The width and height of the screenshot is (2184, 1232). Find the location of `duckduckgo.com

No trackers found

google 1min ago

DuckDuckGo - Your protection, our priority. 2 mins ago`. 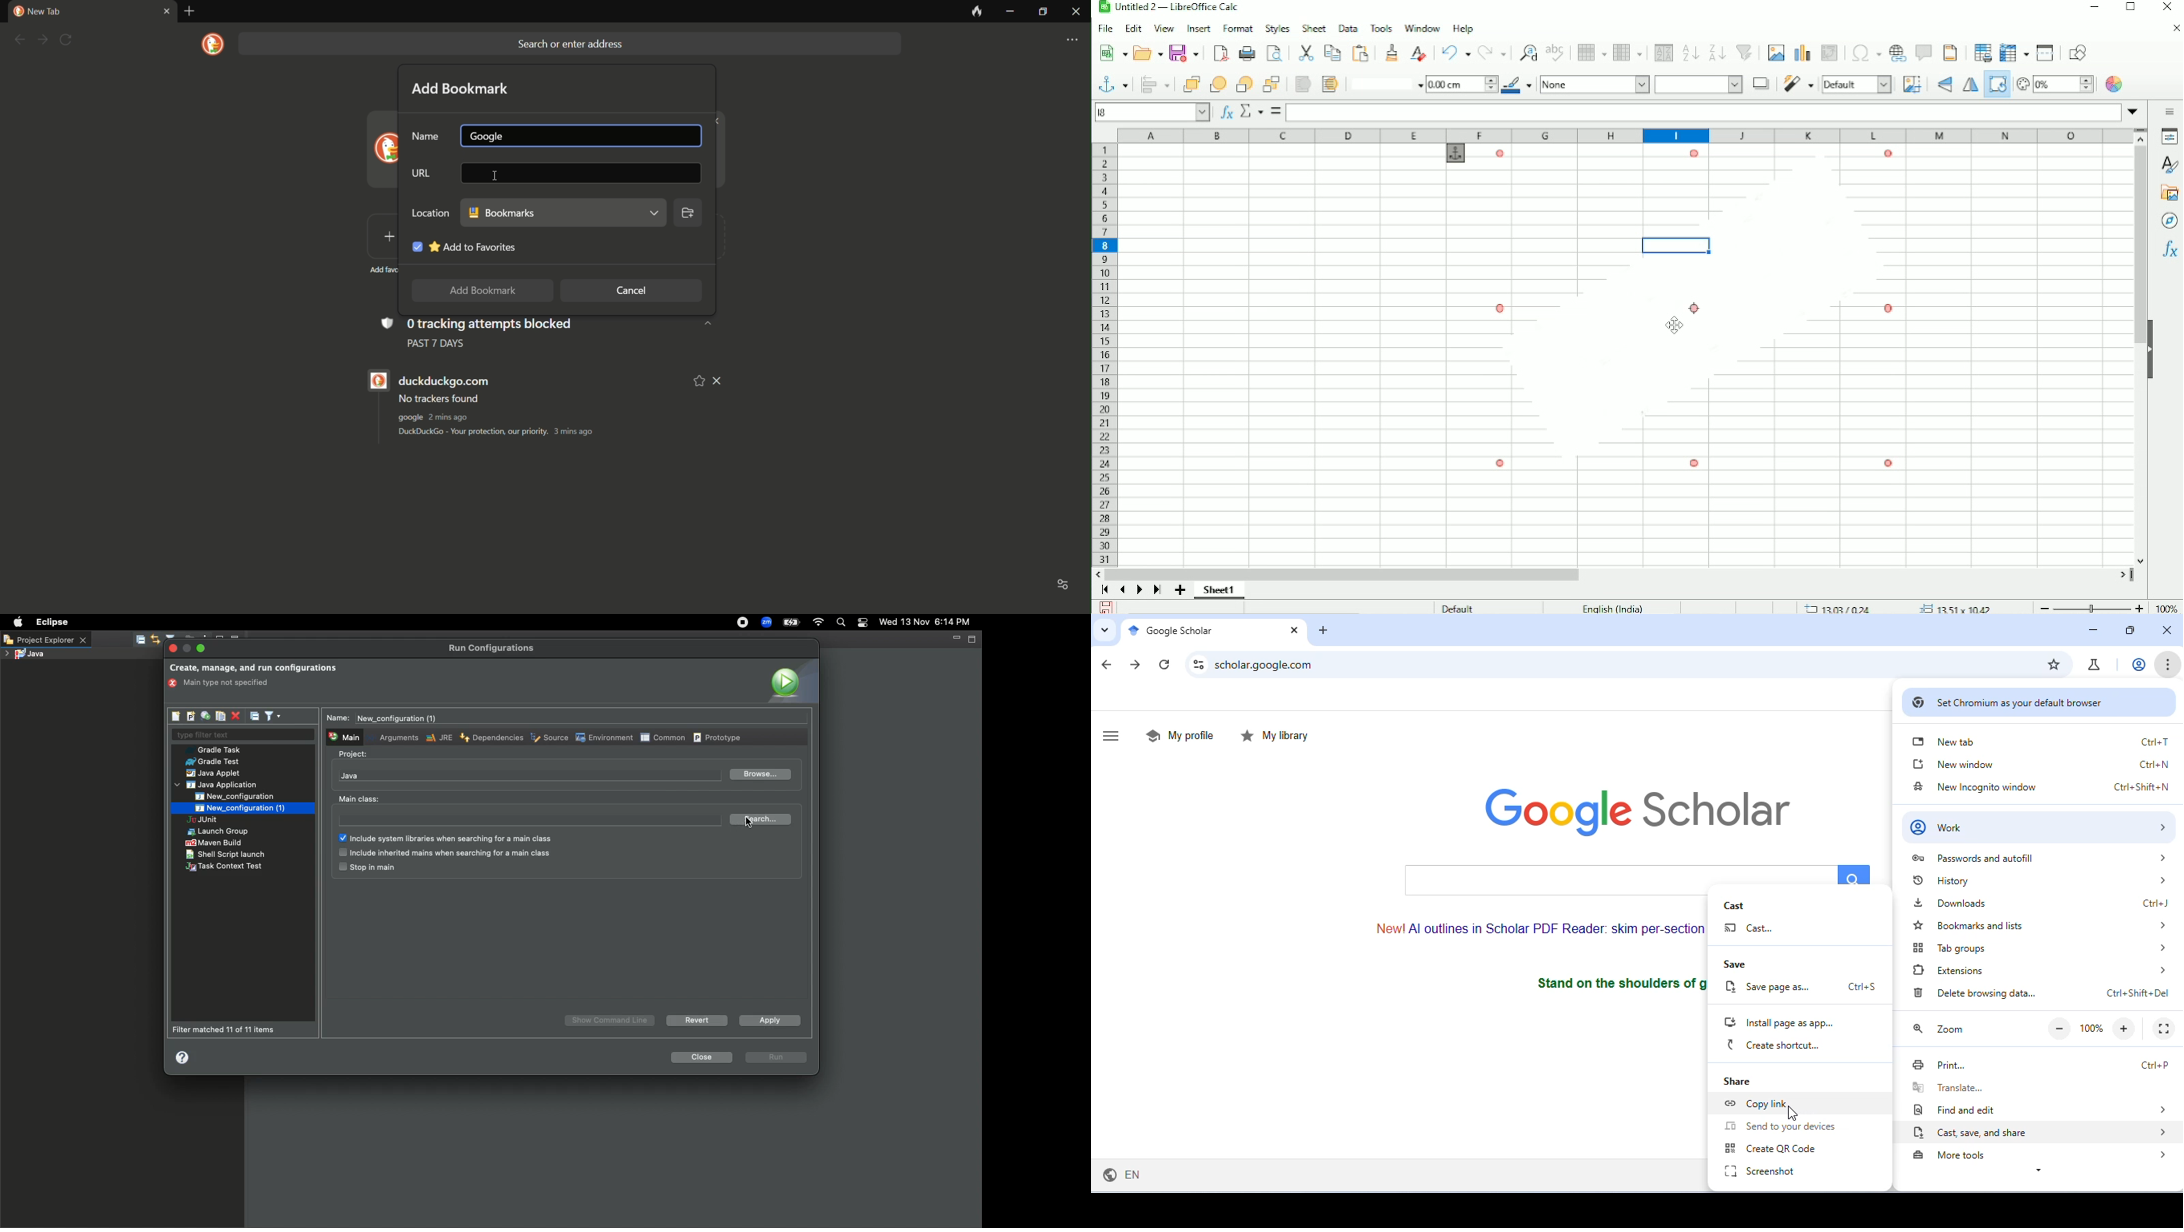

duckduckgo.com

No trackers found

google 1min ago

DuckDuckGo - Your protection, our priority. 2 mins ago is located at coordinates (527, 406).